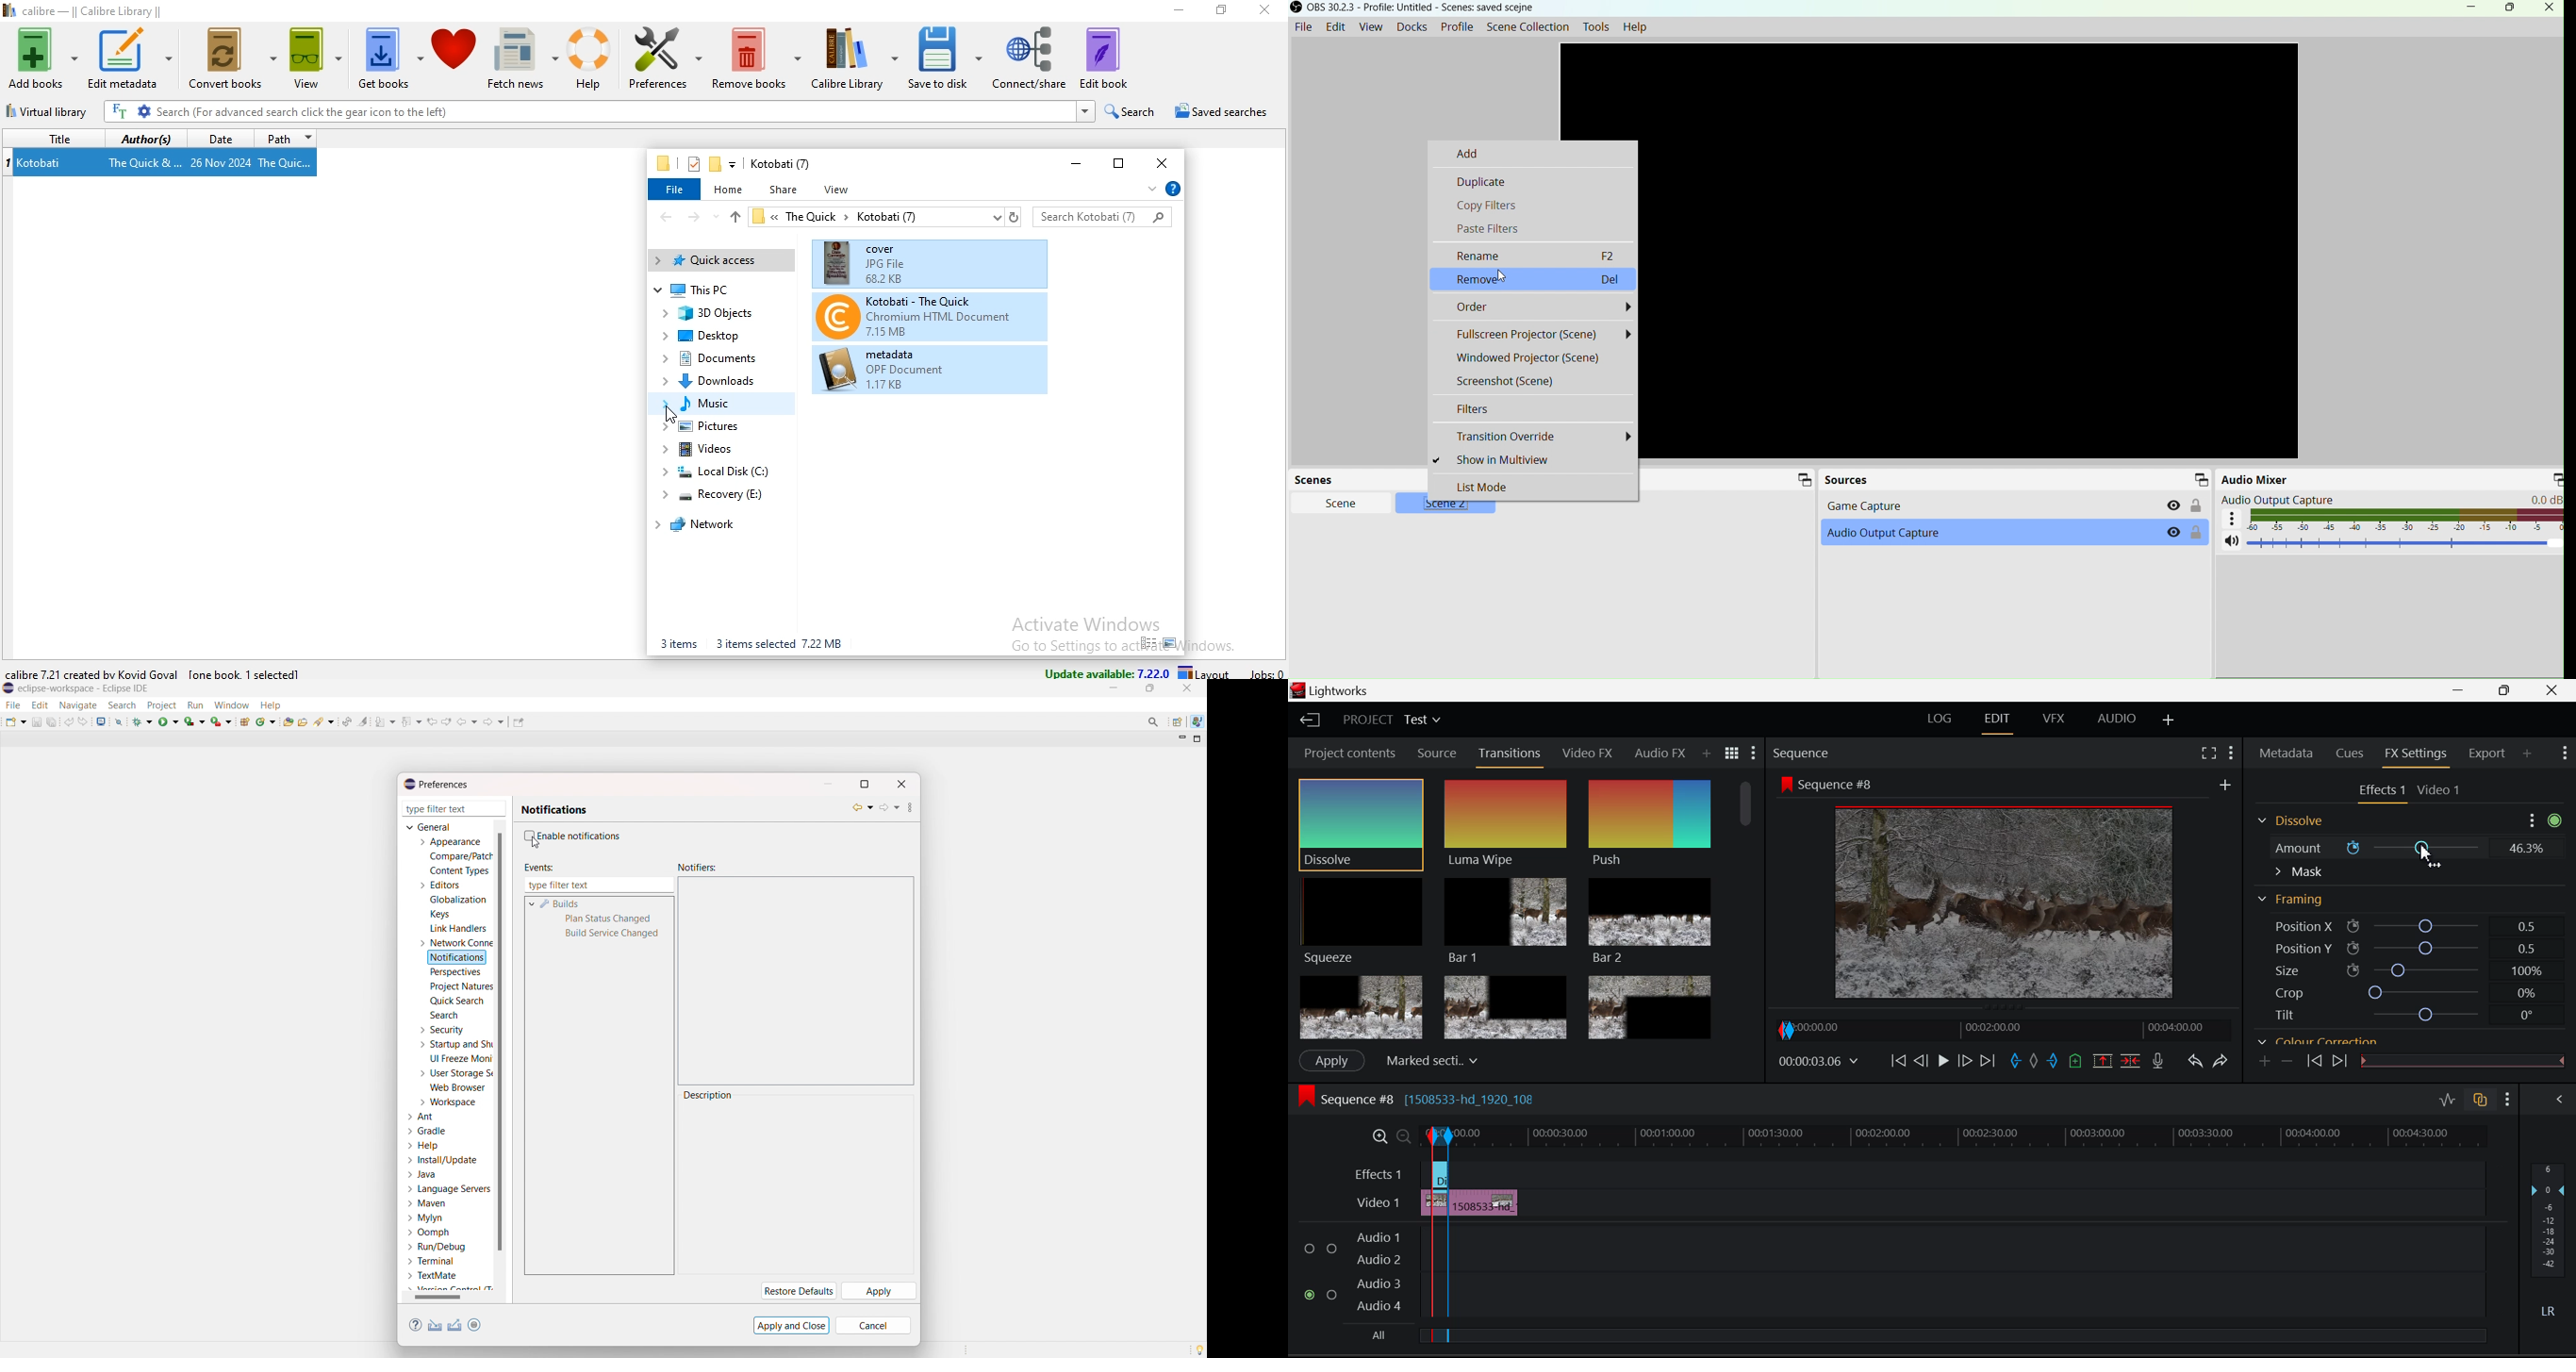 The height and width of the screenshot is (1372, 2576). What do you see at coordinates (1458, 26) in the screenshot?
I see `Profile` at bounding box center [1458, 26].